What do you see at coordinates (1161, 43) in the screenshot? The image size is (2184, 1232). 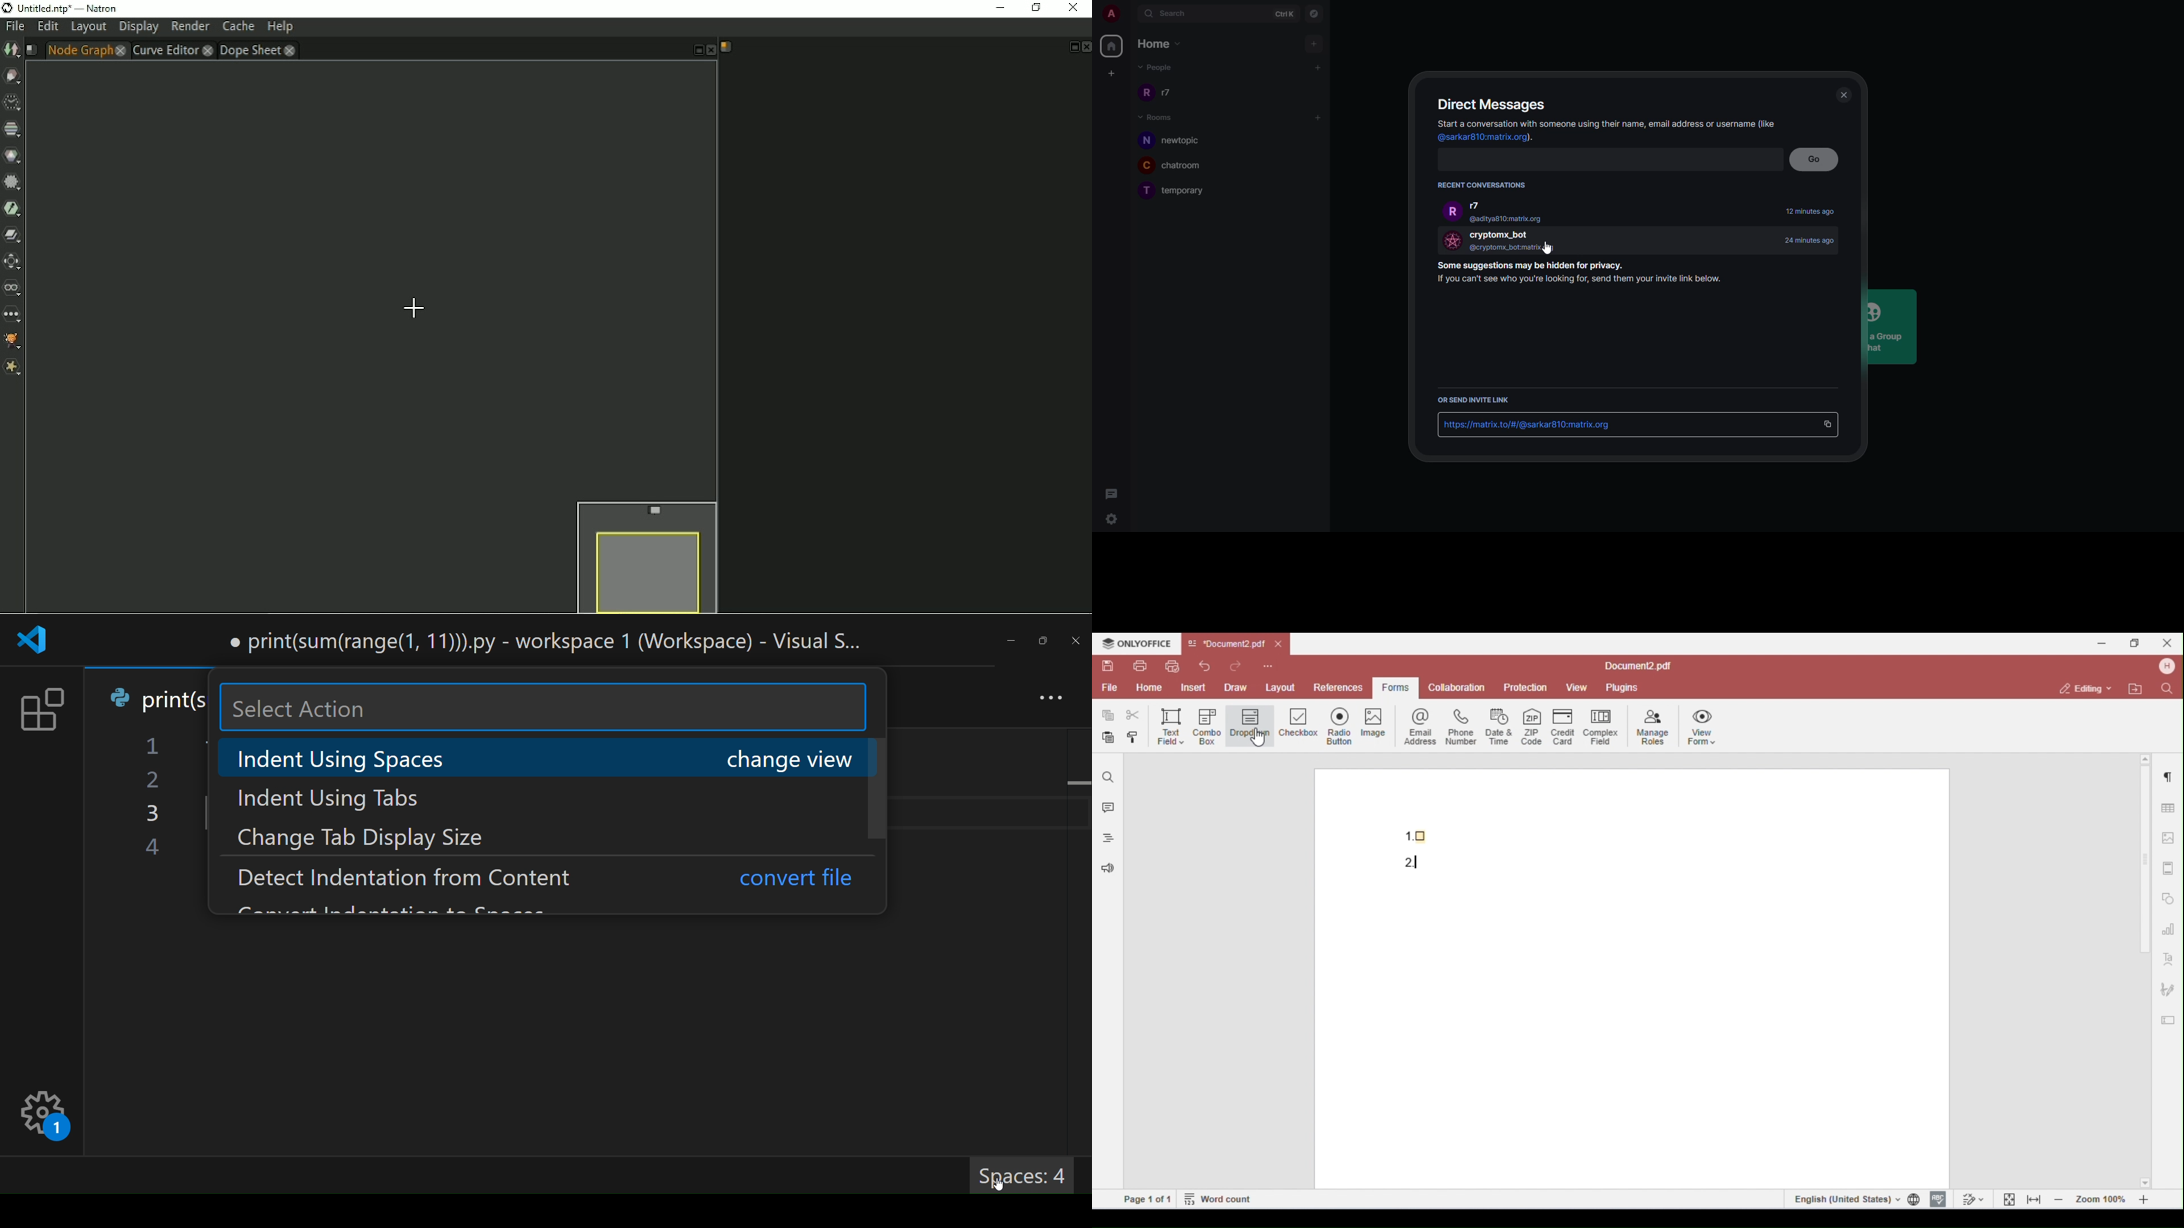 I see `home` at bounding box center [1161, 43].